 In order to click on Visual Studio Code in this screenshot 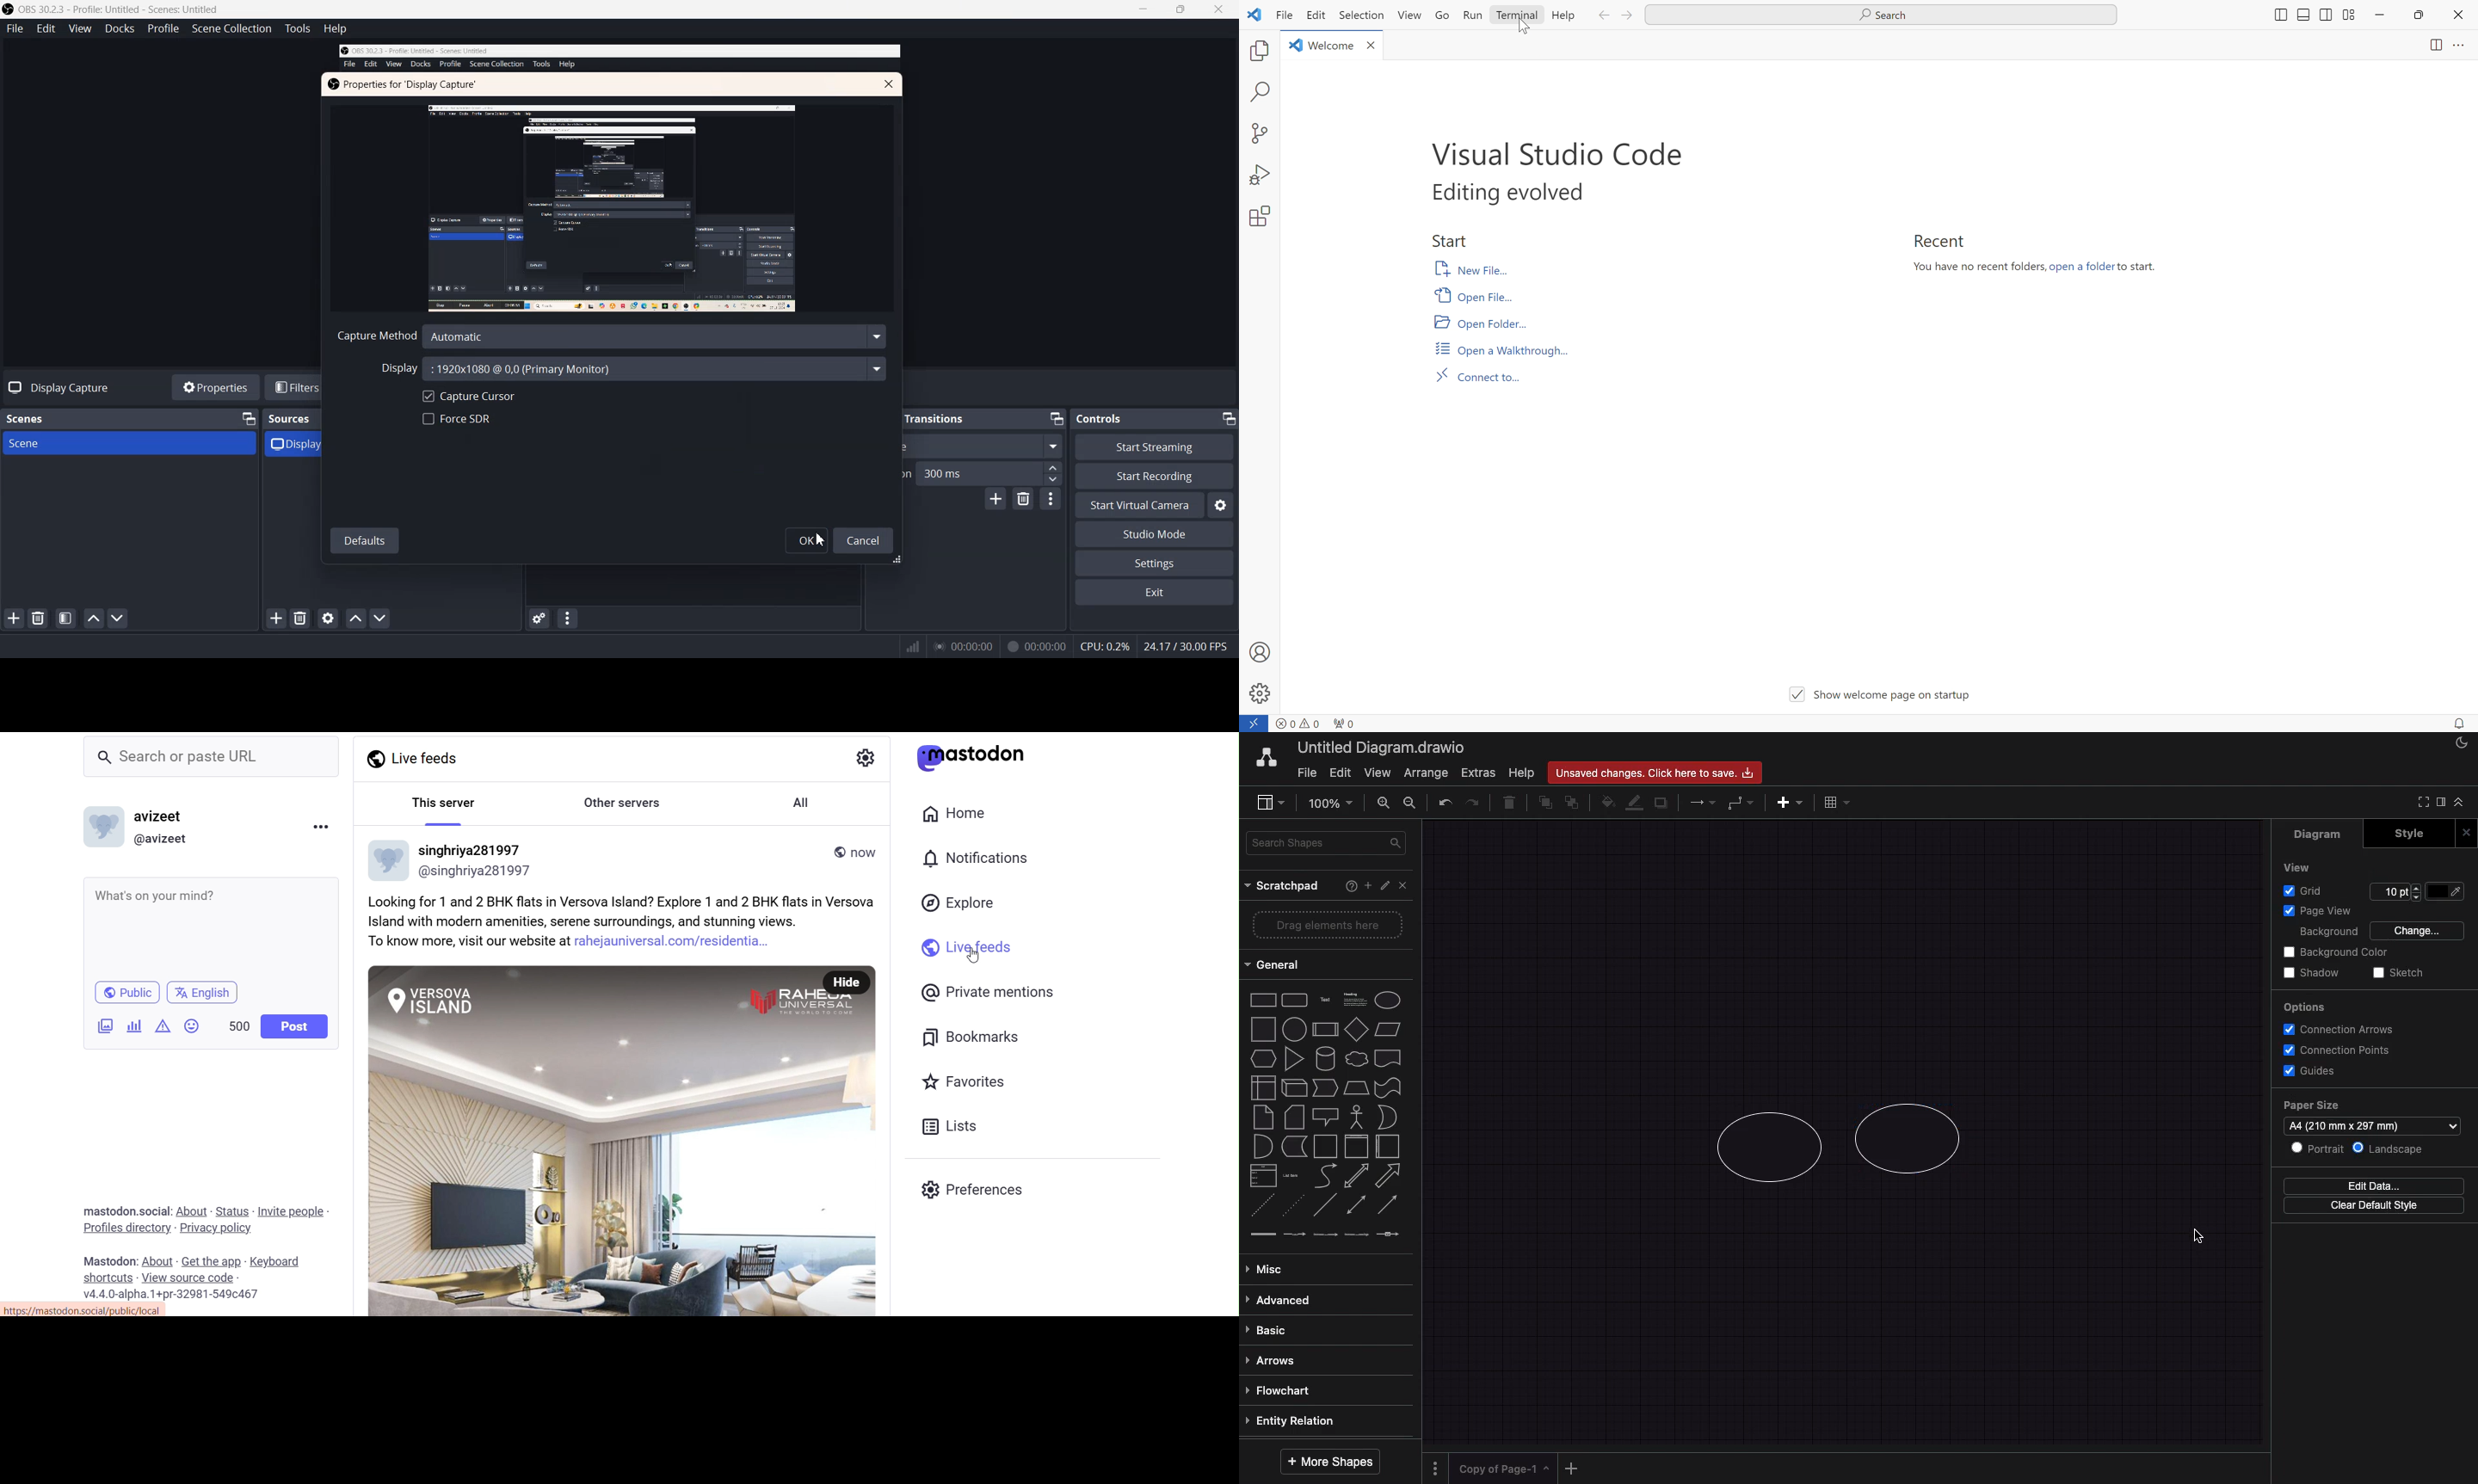, I will do `click(1556, 151)`.